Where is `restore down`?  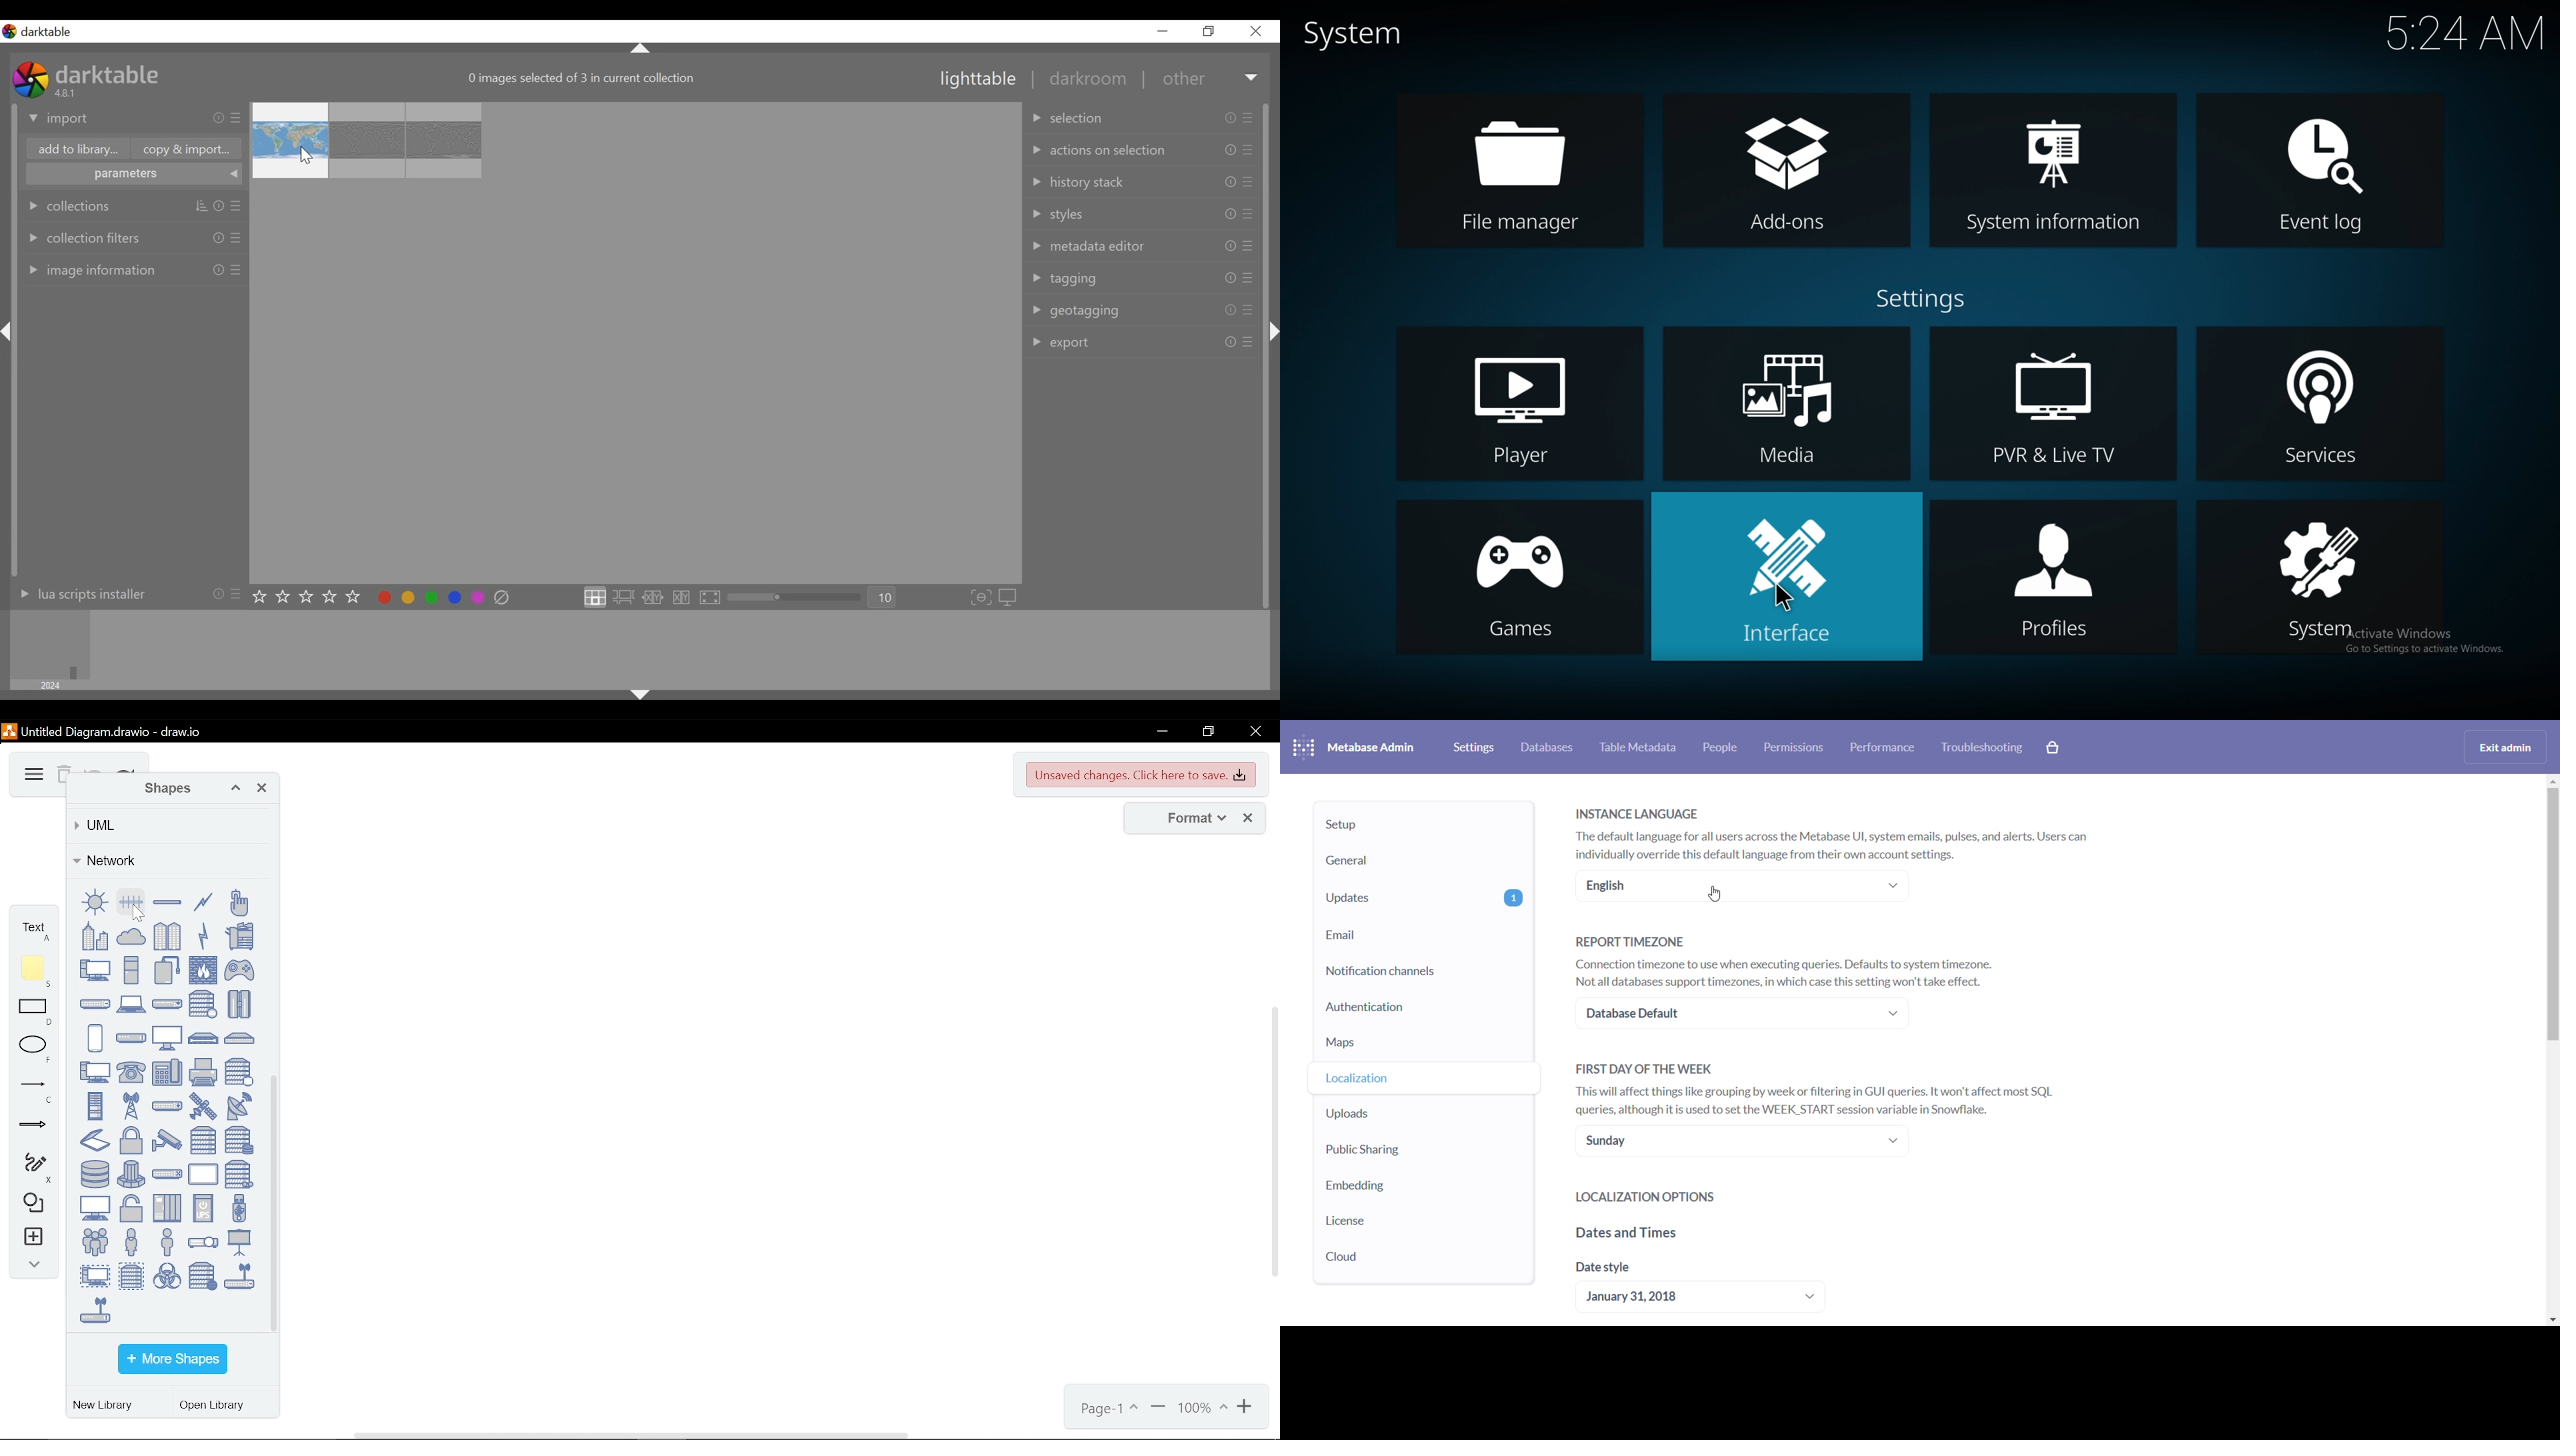 restore down is located at coordinates (1208, 732).